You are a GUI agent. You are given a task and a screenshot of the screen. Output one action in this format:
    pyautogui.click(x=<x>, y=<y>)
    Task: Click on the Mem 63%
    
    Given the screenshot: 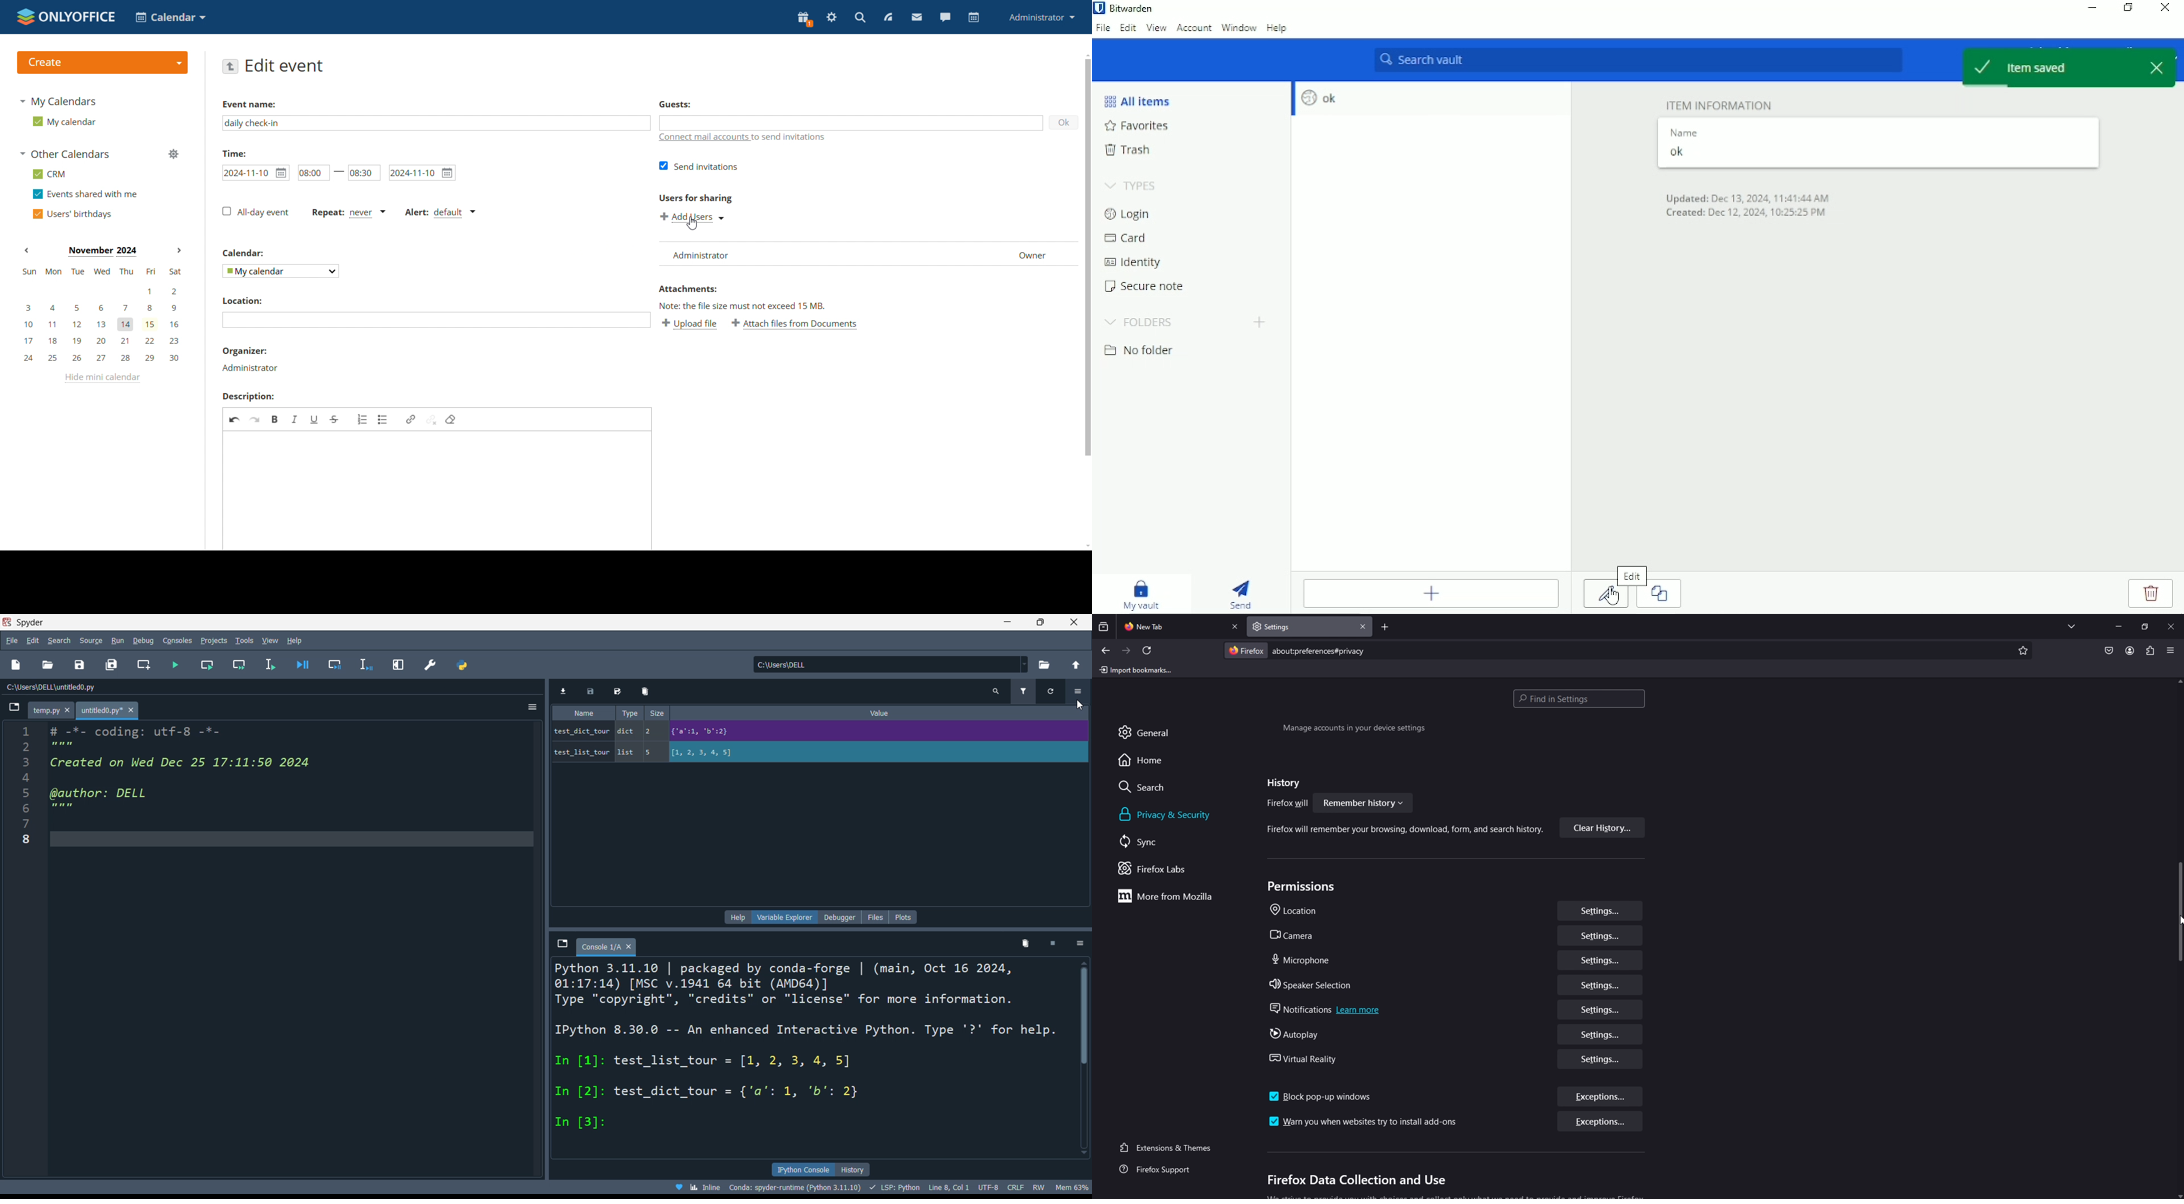 What is the action you would take?
    pyautogui.click(x=1073, y=1187)
    